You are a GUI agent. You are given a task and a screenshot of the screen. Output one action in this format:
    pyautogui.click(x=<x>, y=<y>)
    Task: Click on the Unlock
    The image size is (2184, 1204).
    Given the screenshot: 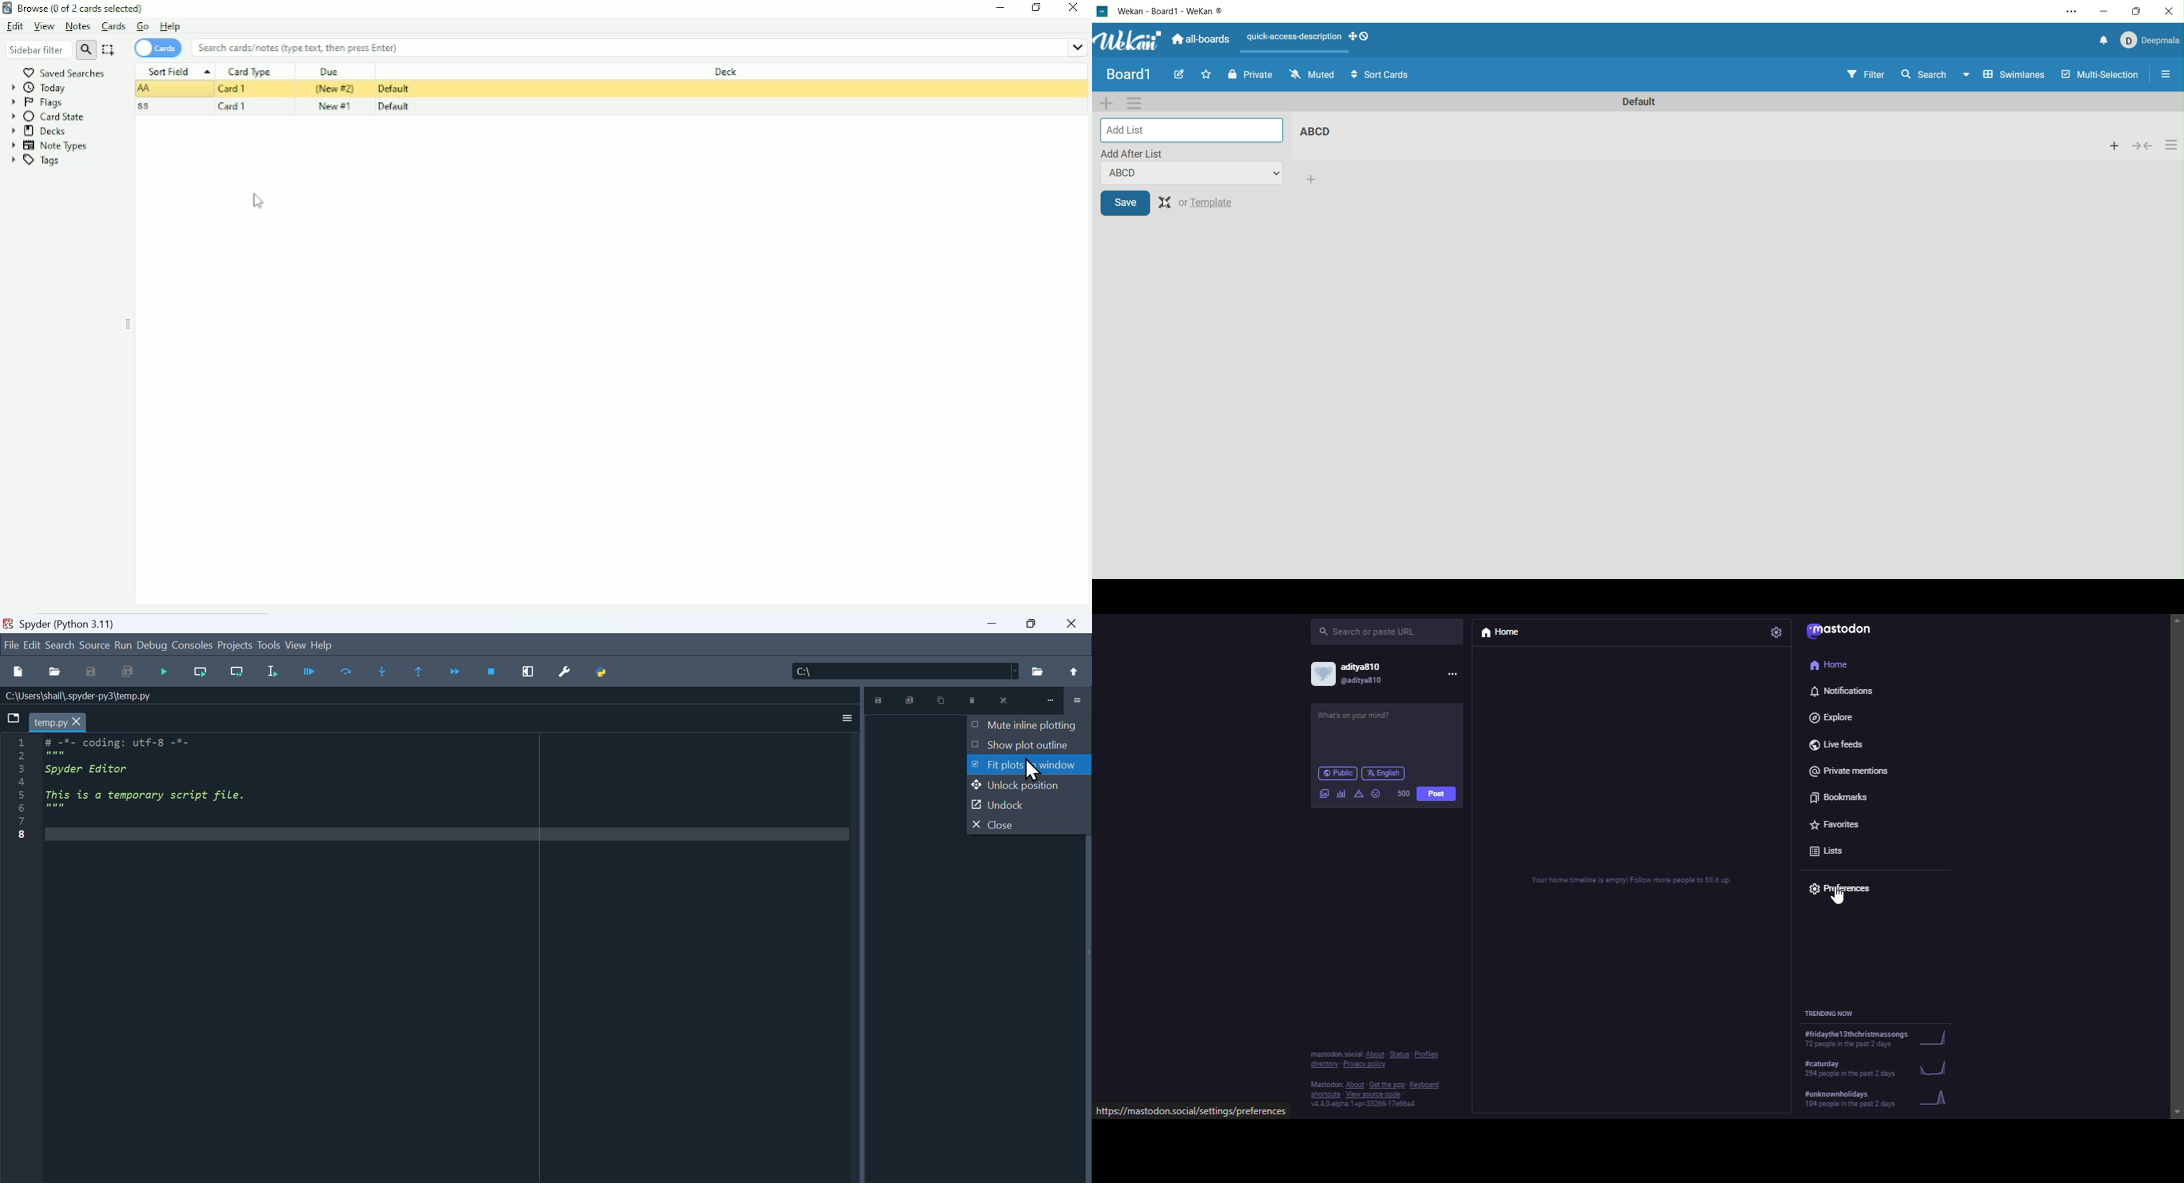 What is the action you would take?
    pyautogui.click(x=1027, y=806)
    